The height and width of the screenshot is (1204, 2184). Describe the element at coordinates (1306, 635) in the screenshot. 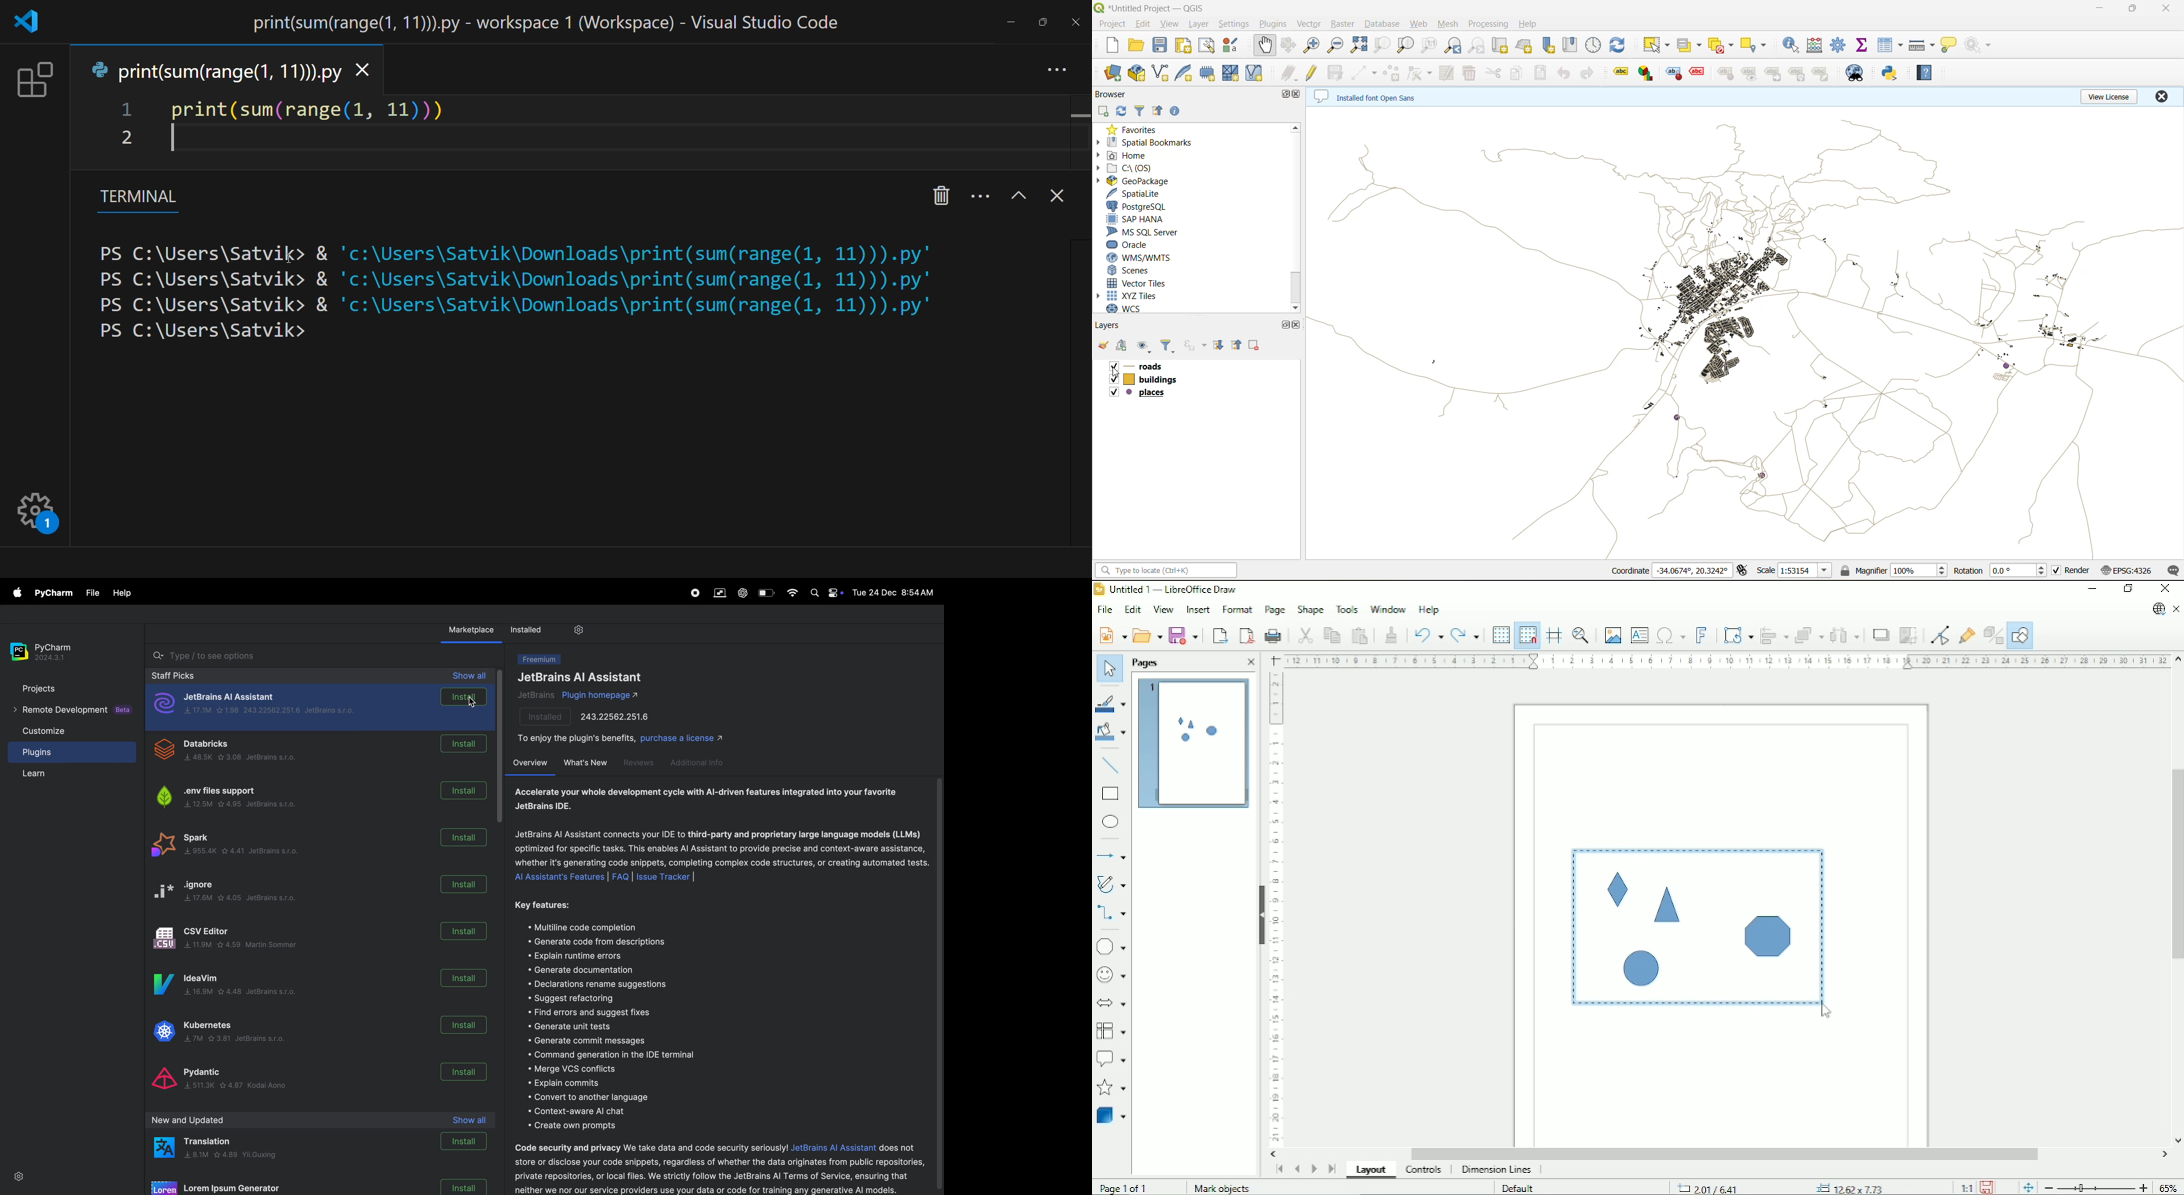

I see `Cut` at that location.